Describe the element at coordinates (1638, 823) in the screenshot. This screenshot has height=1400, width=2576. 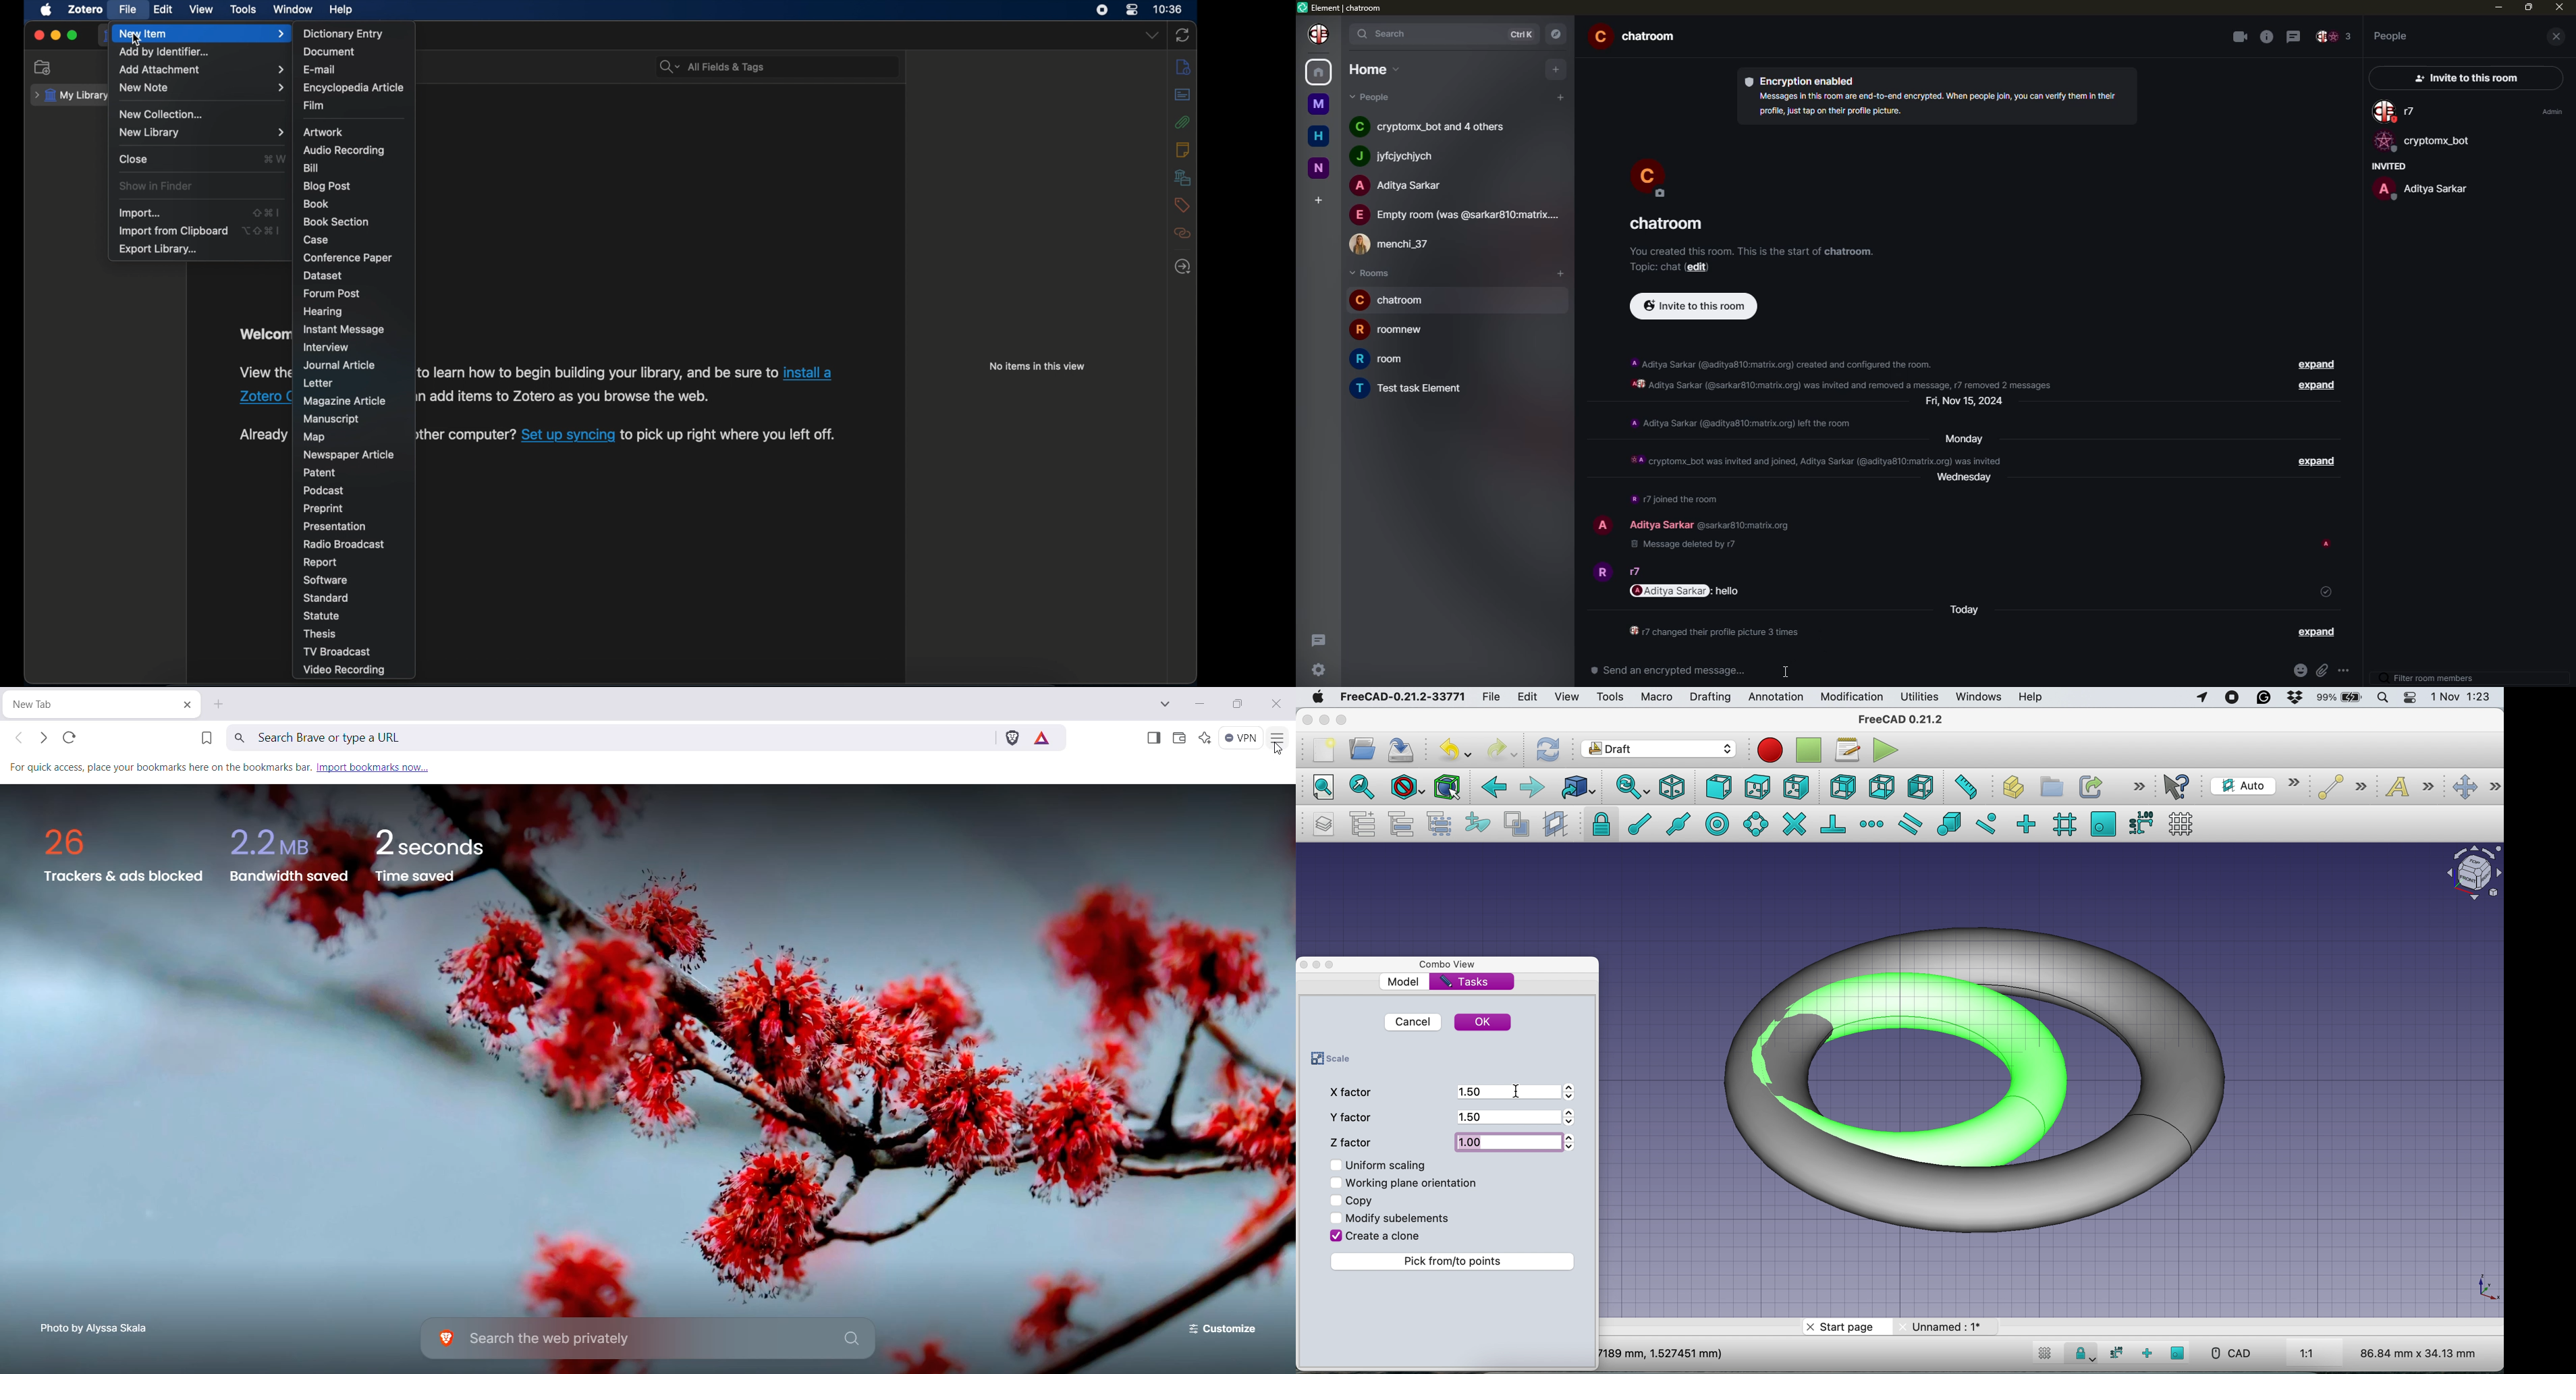
I see `snap endpoint` at that location.